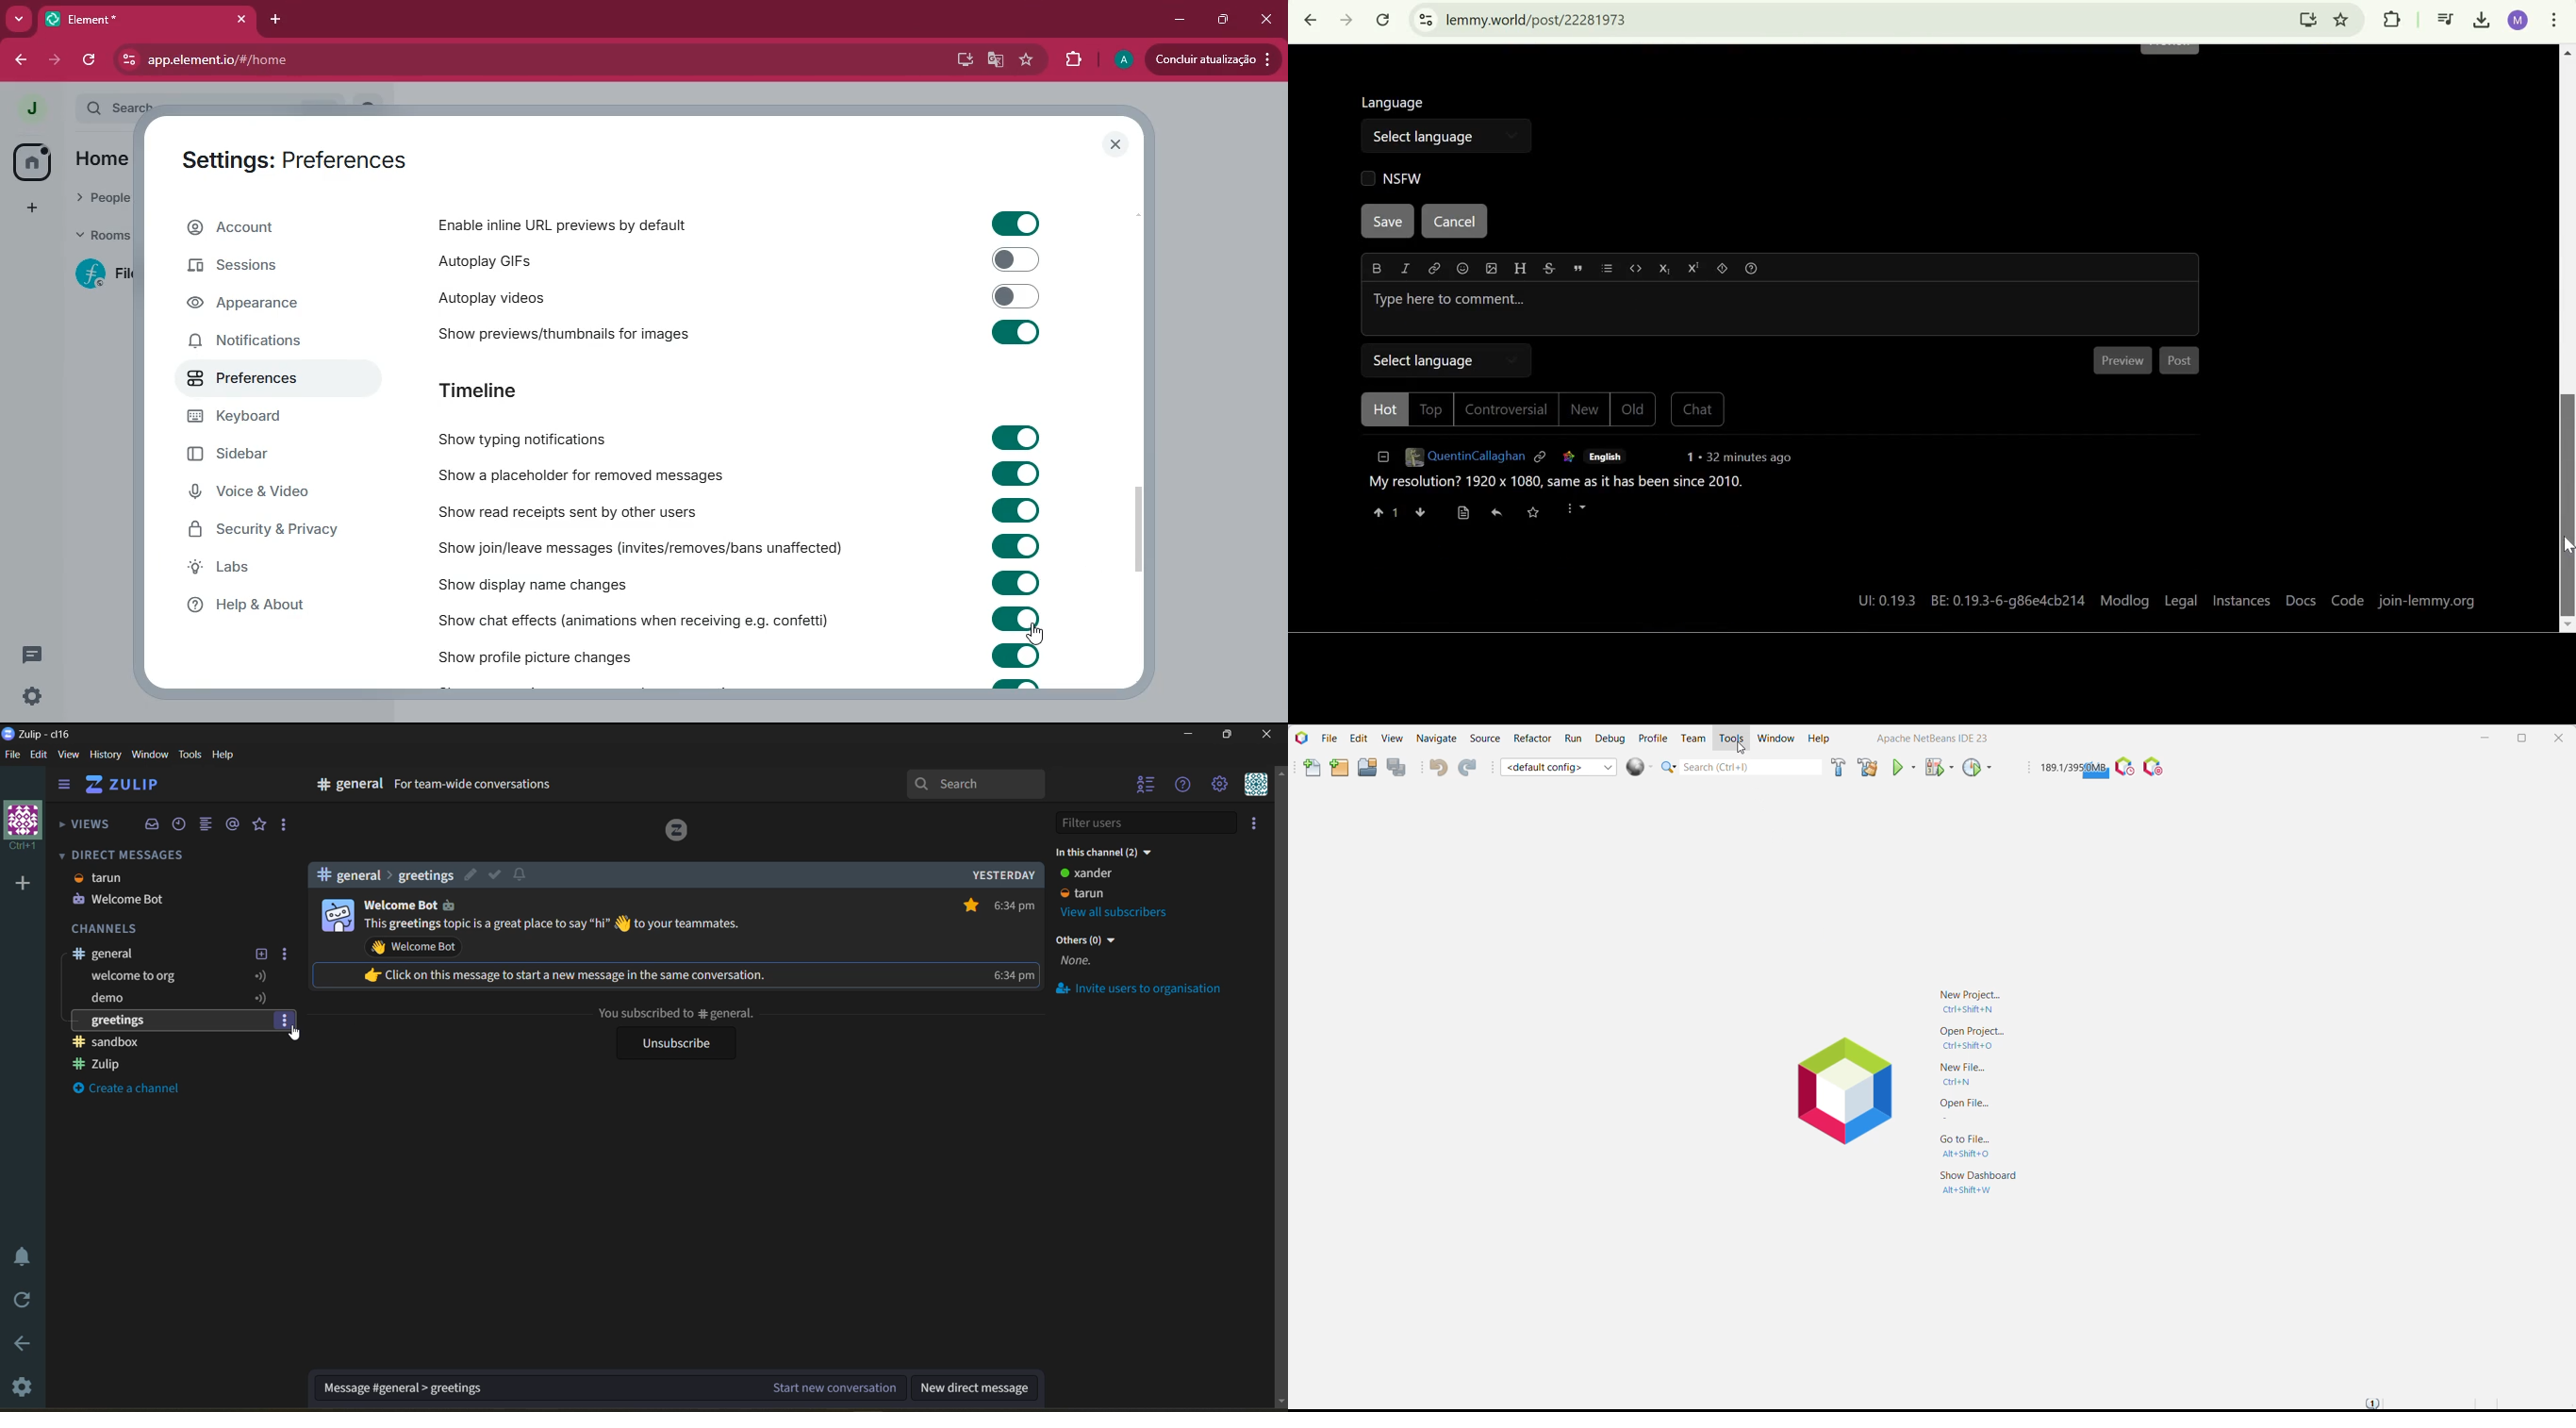 The height and width of the screenshot is (1428, 2576). I want to click on Header, so click(1519, 270).